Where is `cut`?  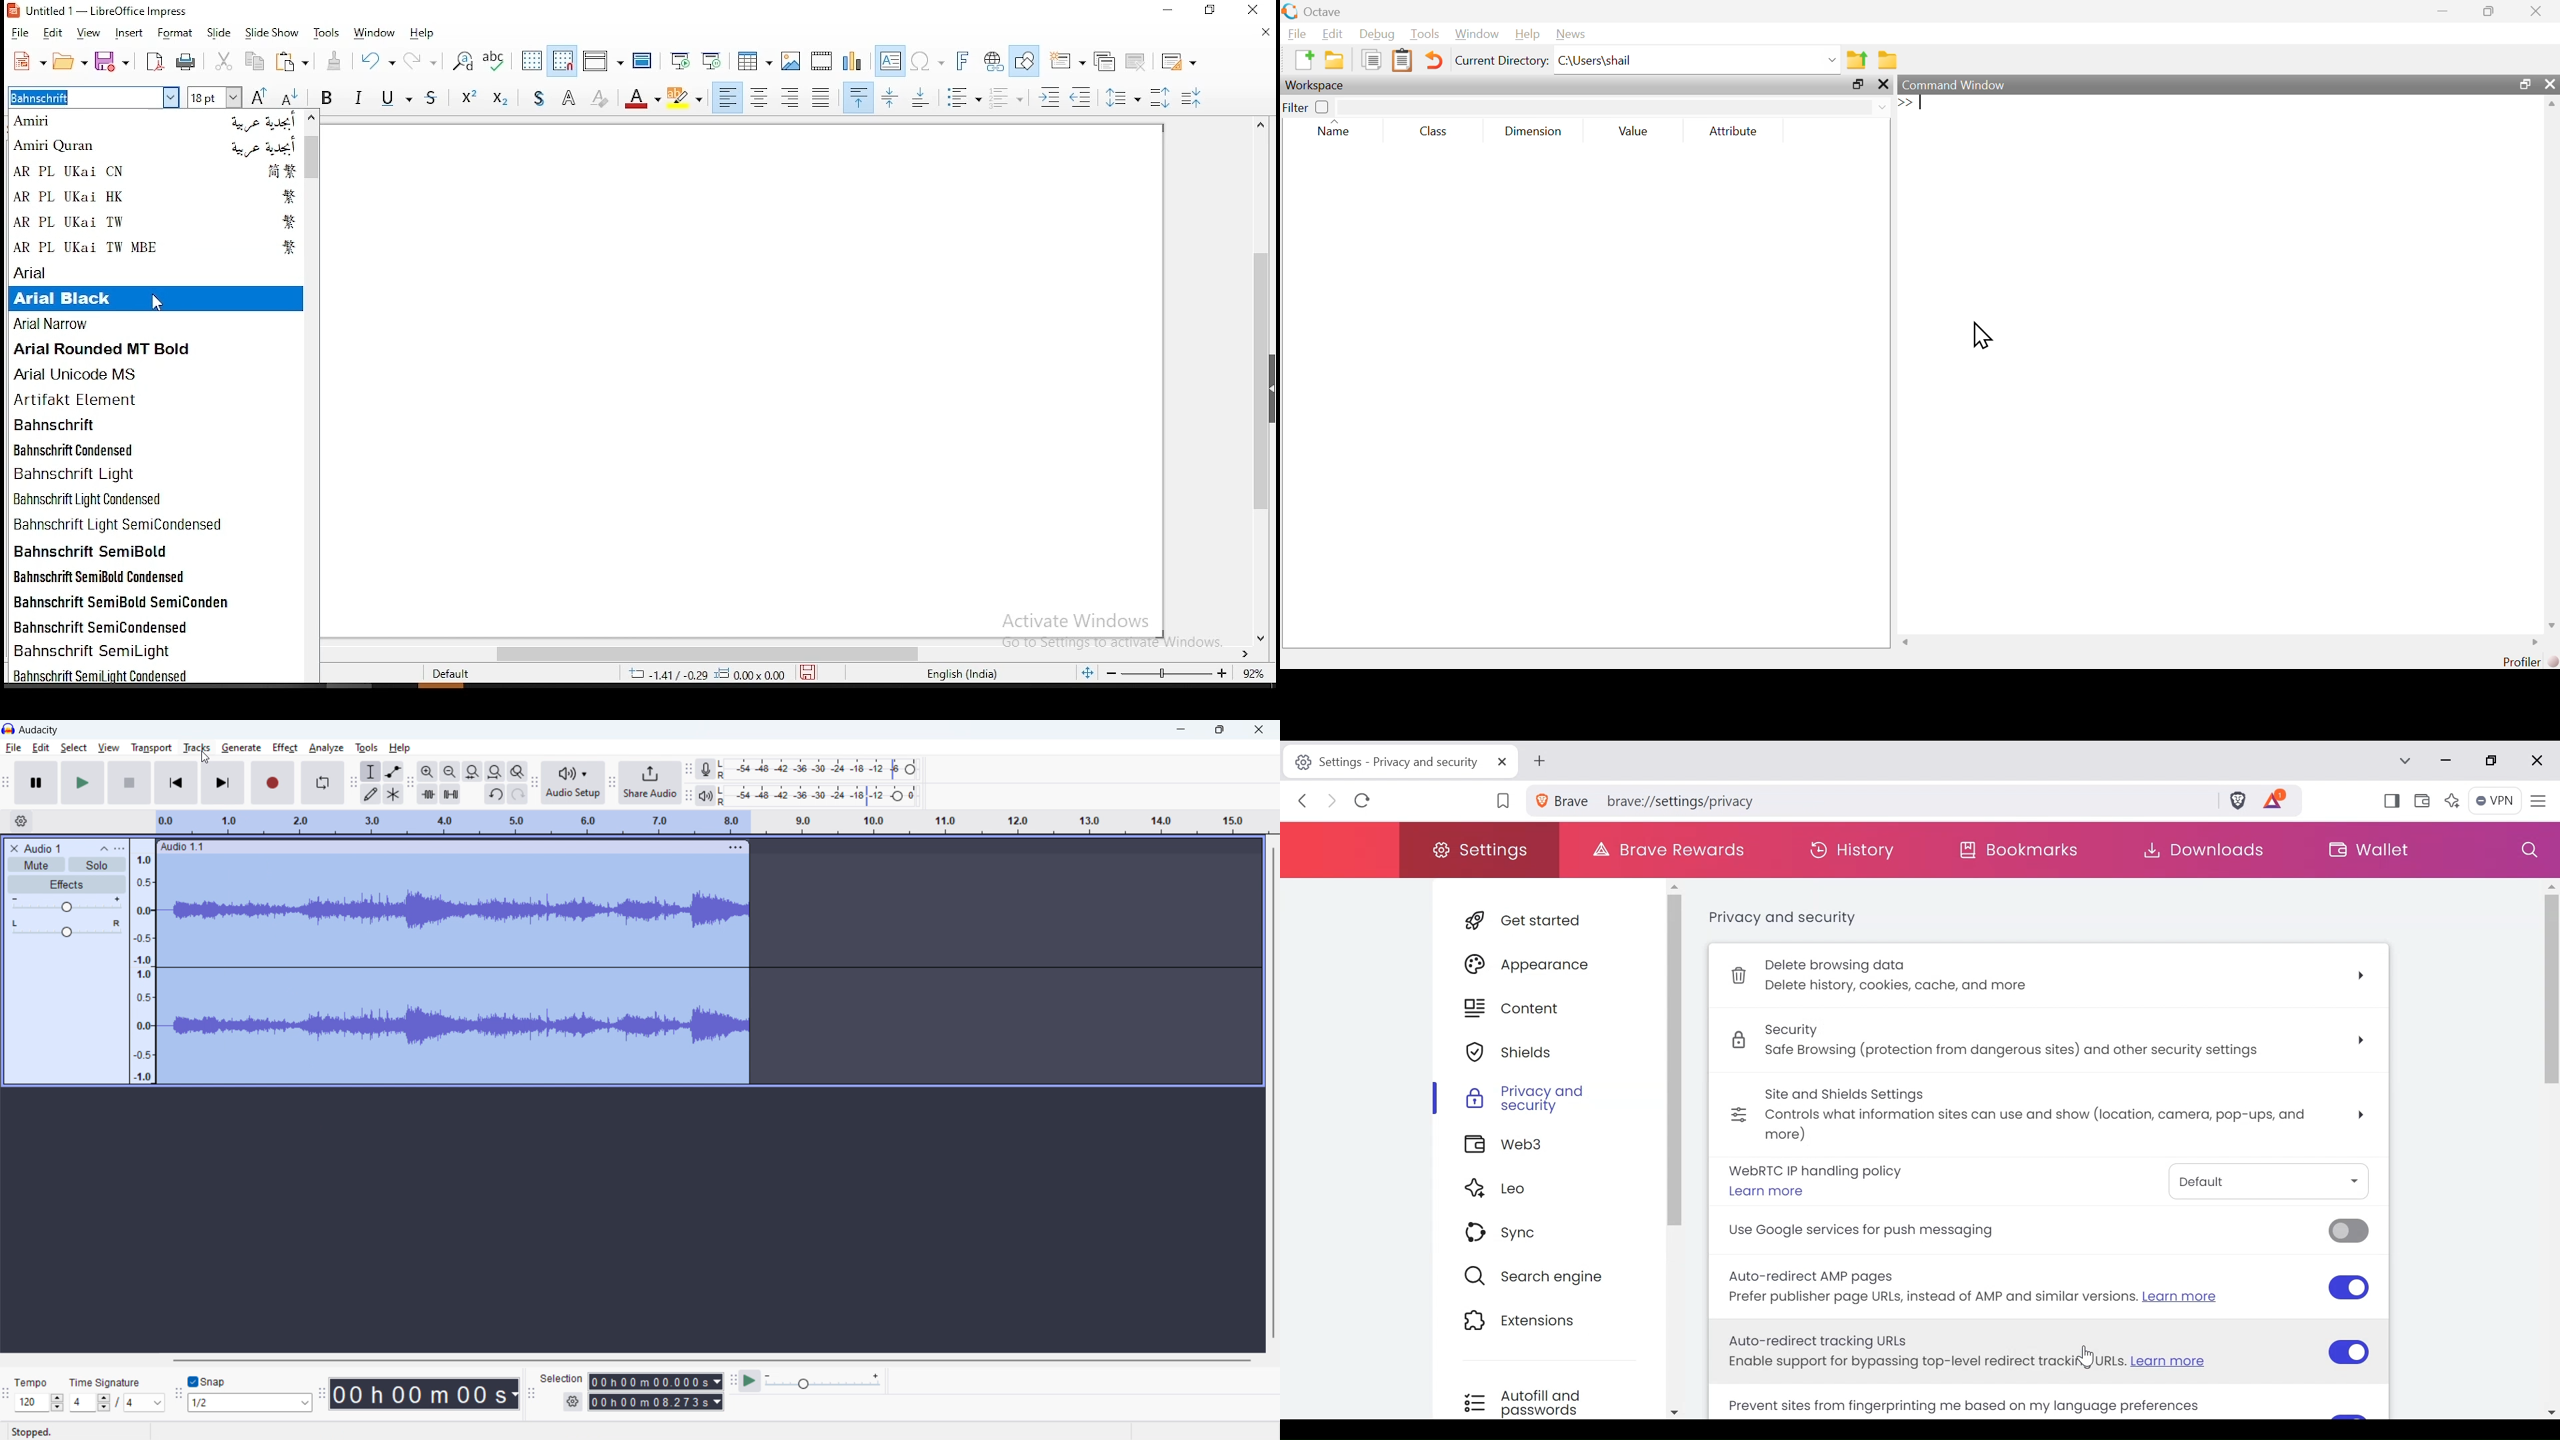 cut is located at coordinates (222, 61).